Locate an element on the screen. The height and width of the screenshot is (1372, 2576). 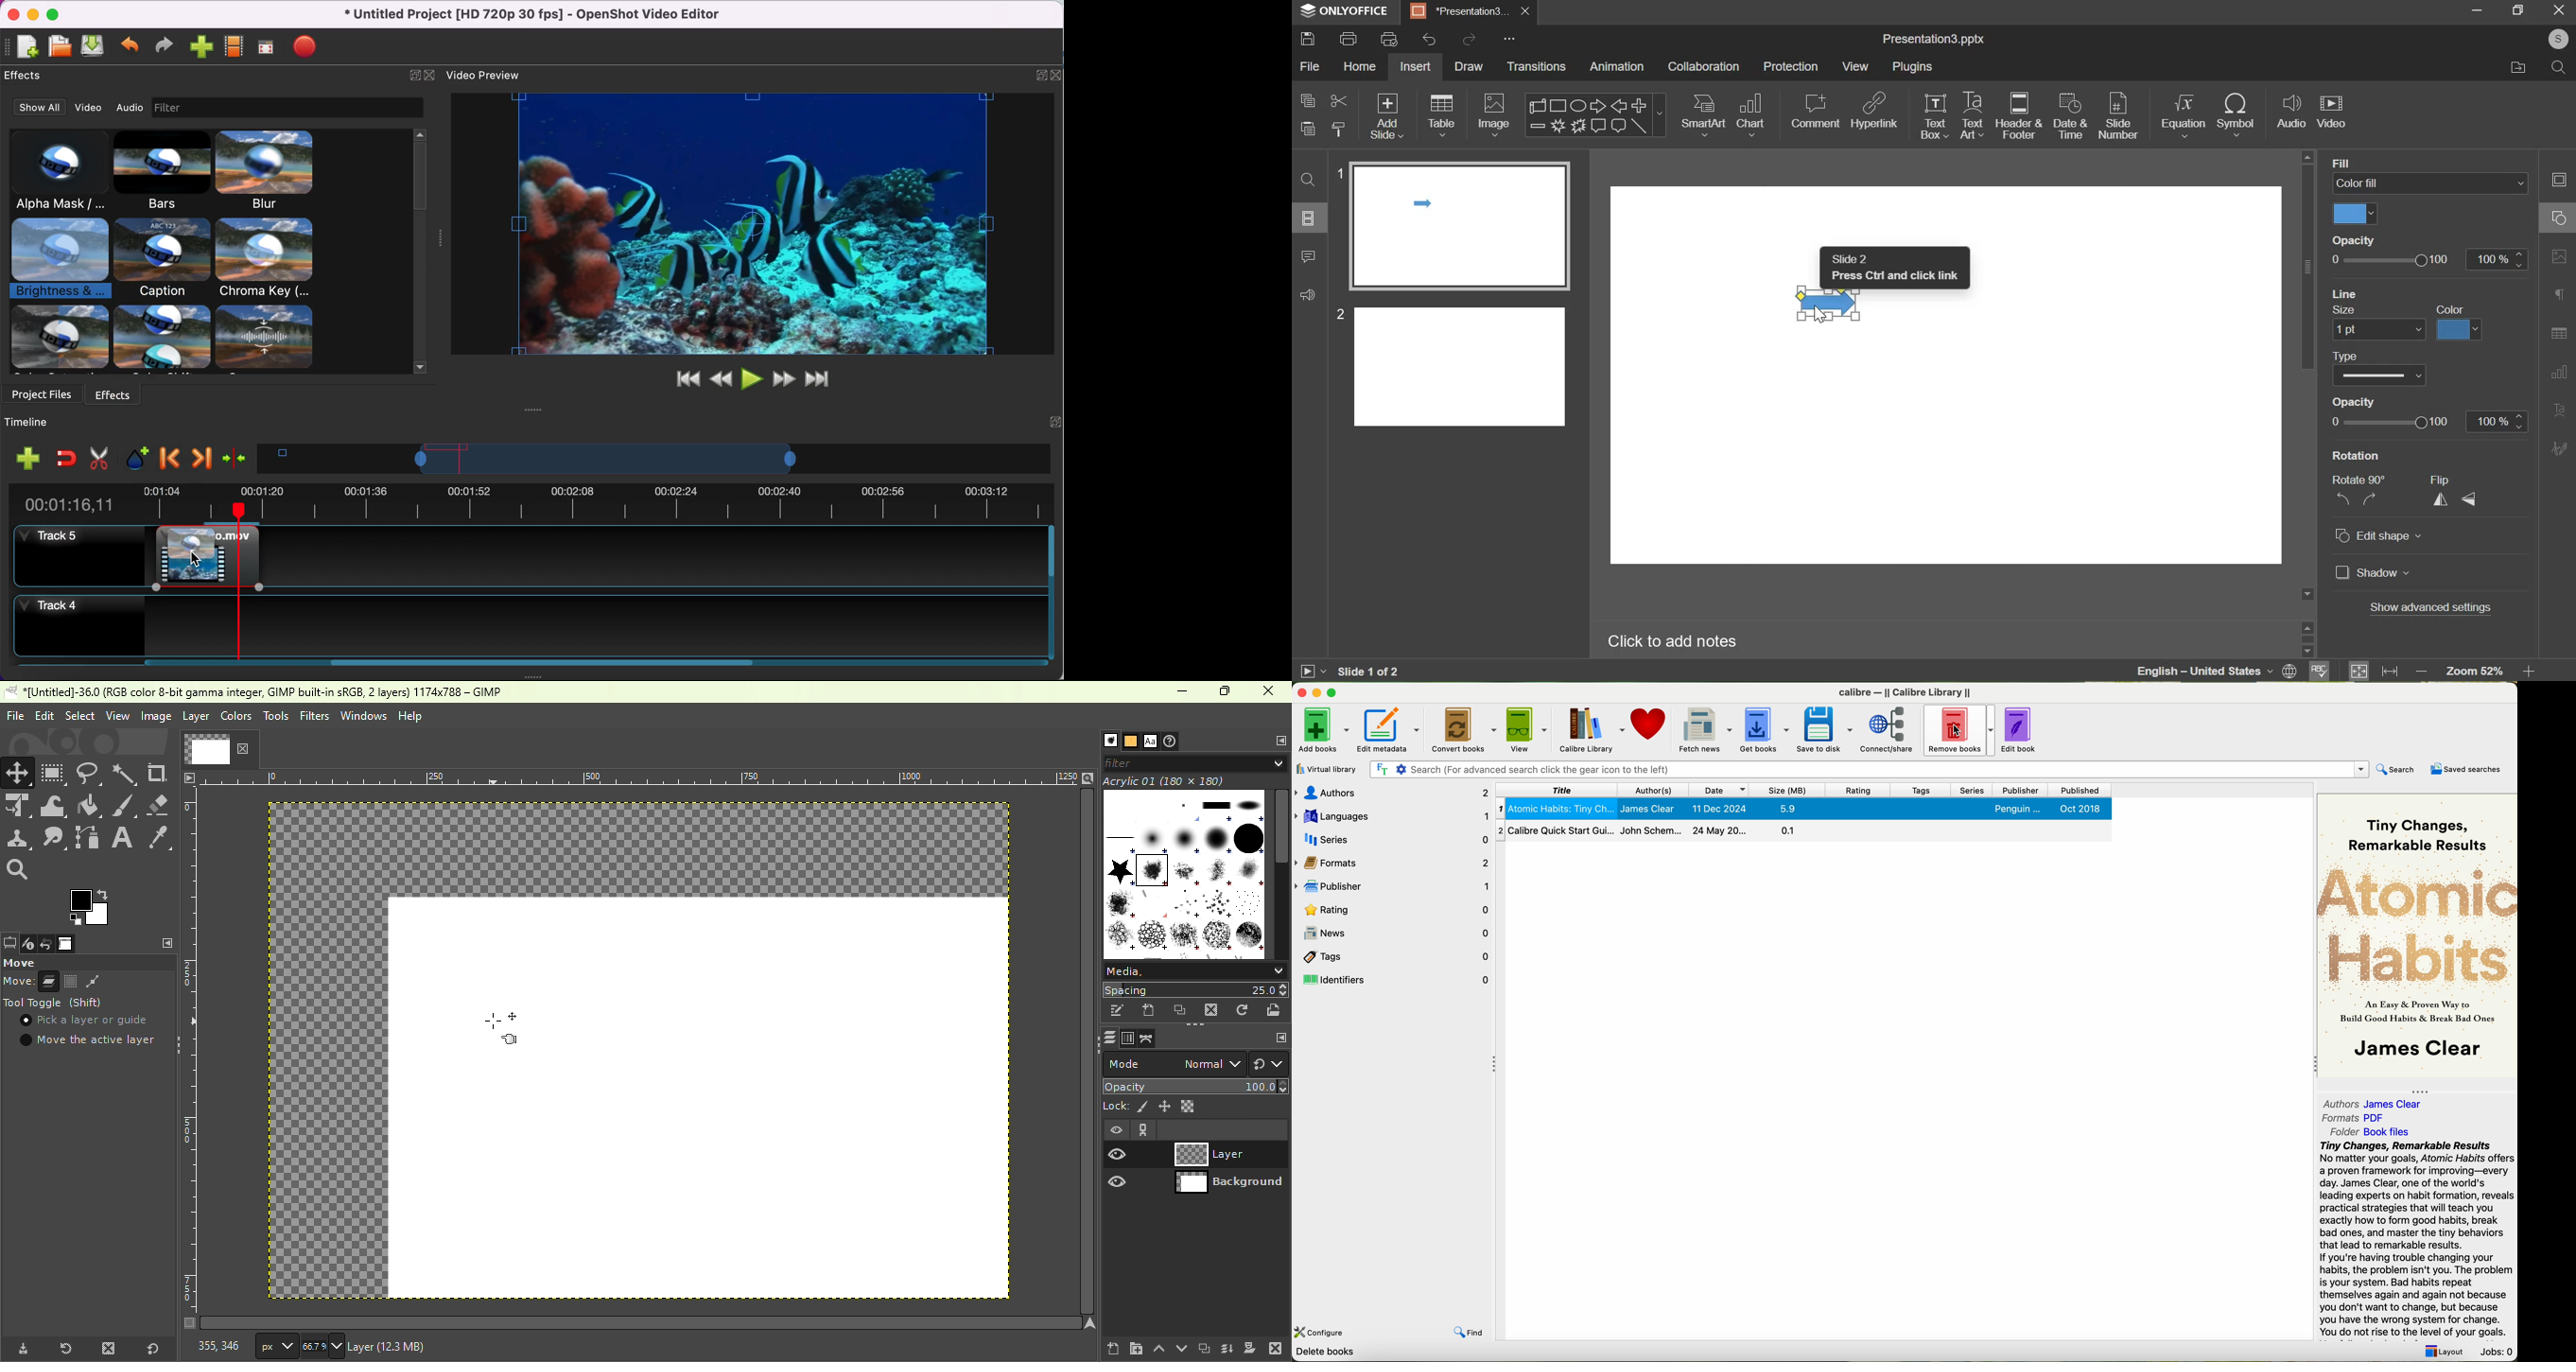
configure is located at coordinates (1322, 1332).